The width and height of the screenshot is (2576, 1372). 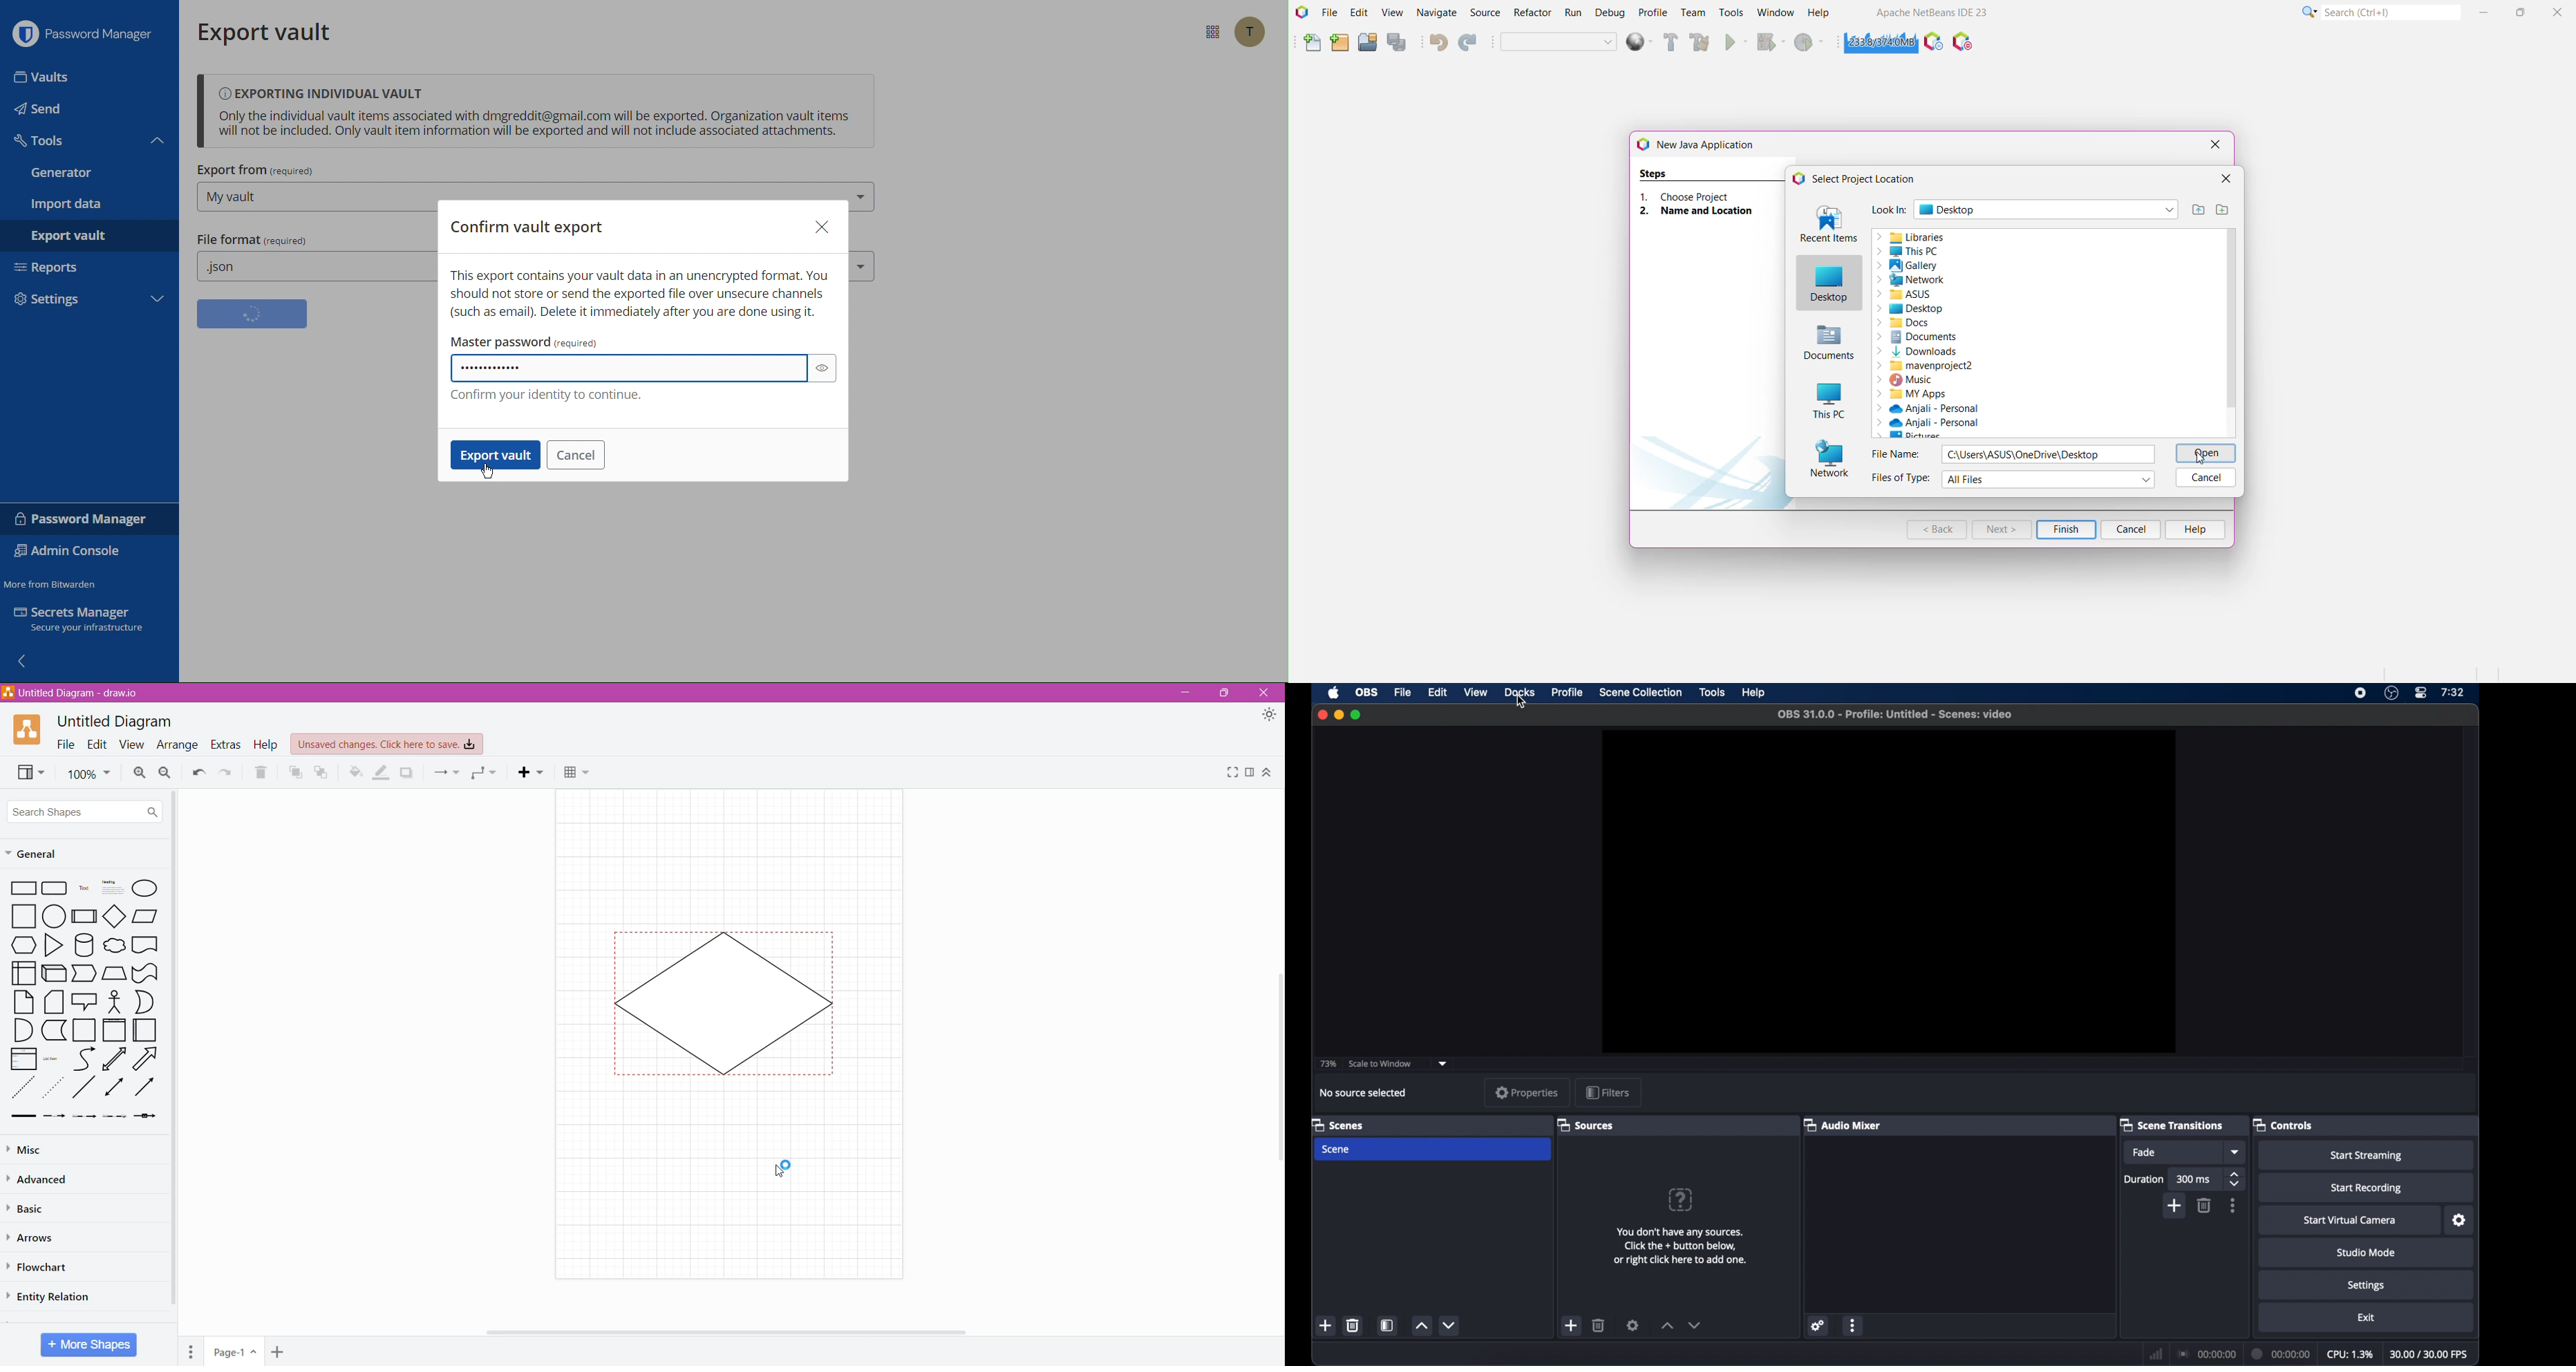 What do you see at coordinates (2172, 1126) in the screenshot?
I see `scene transitions` at bounding box center [2172, 1126].